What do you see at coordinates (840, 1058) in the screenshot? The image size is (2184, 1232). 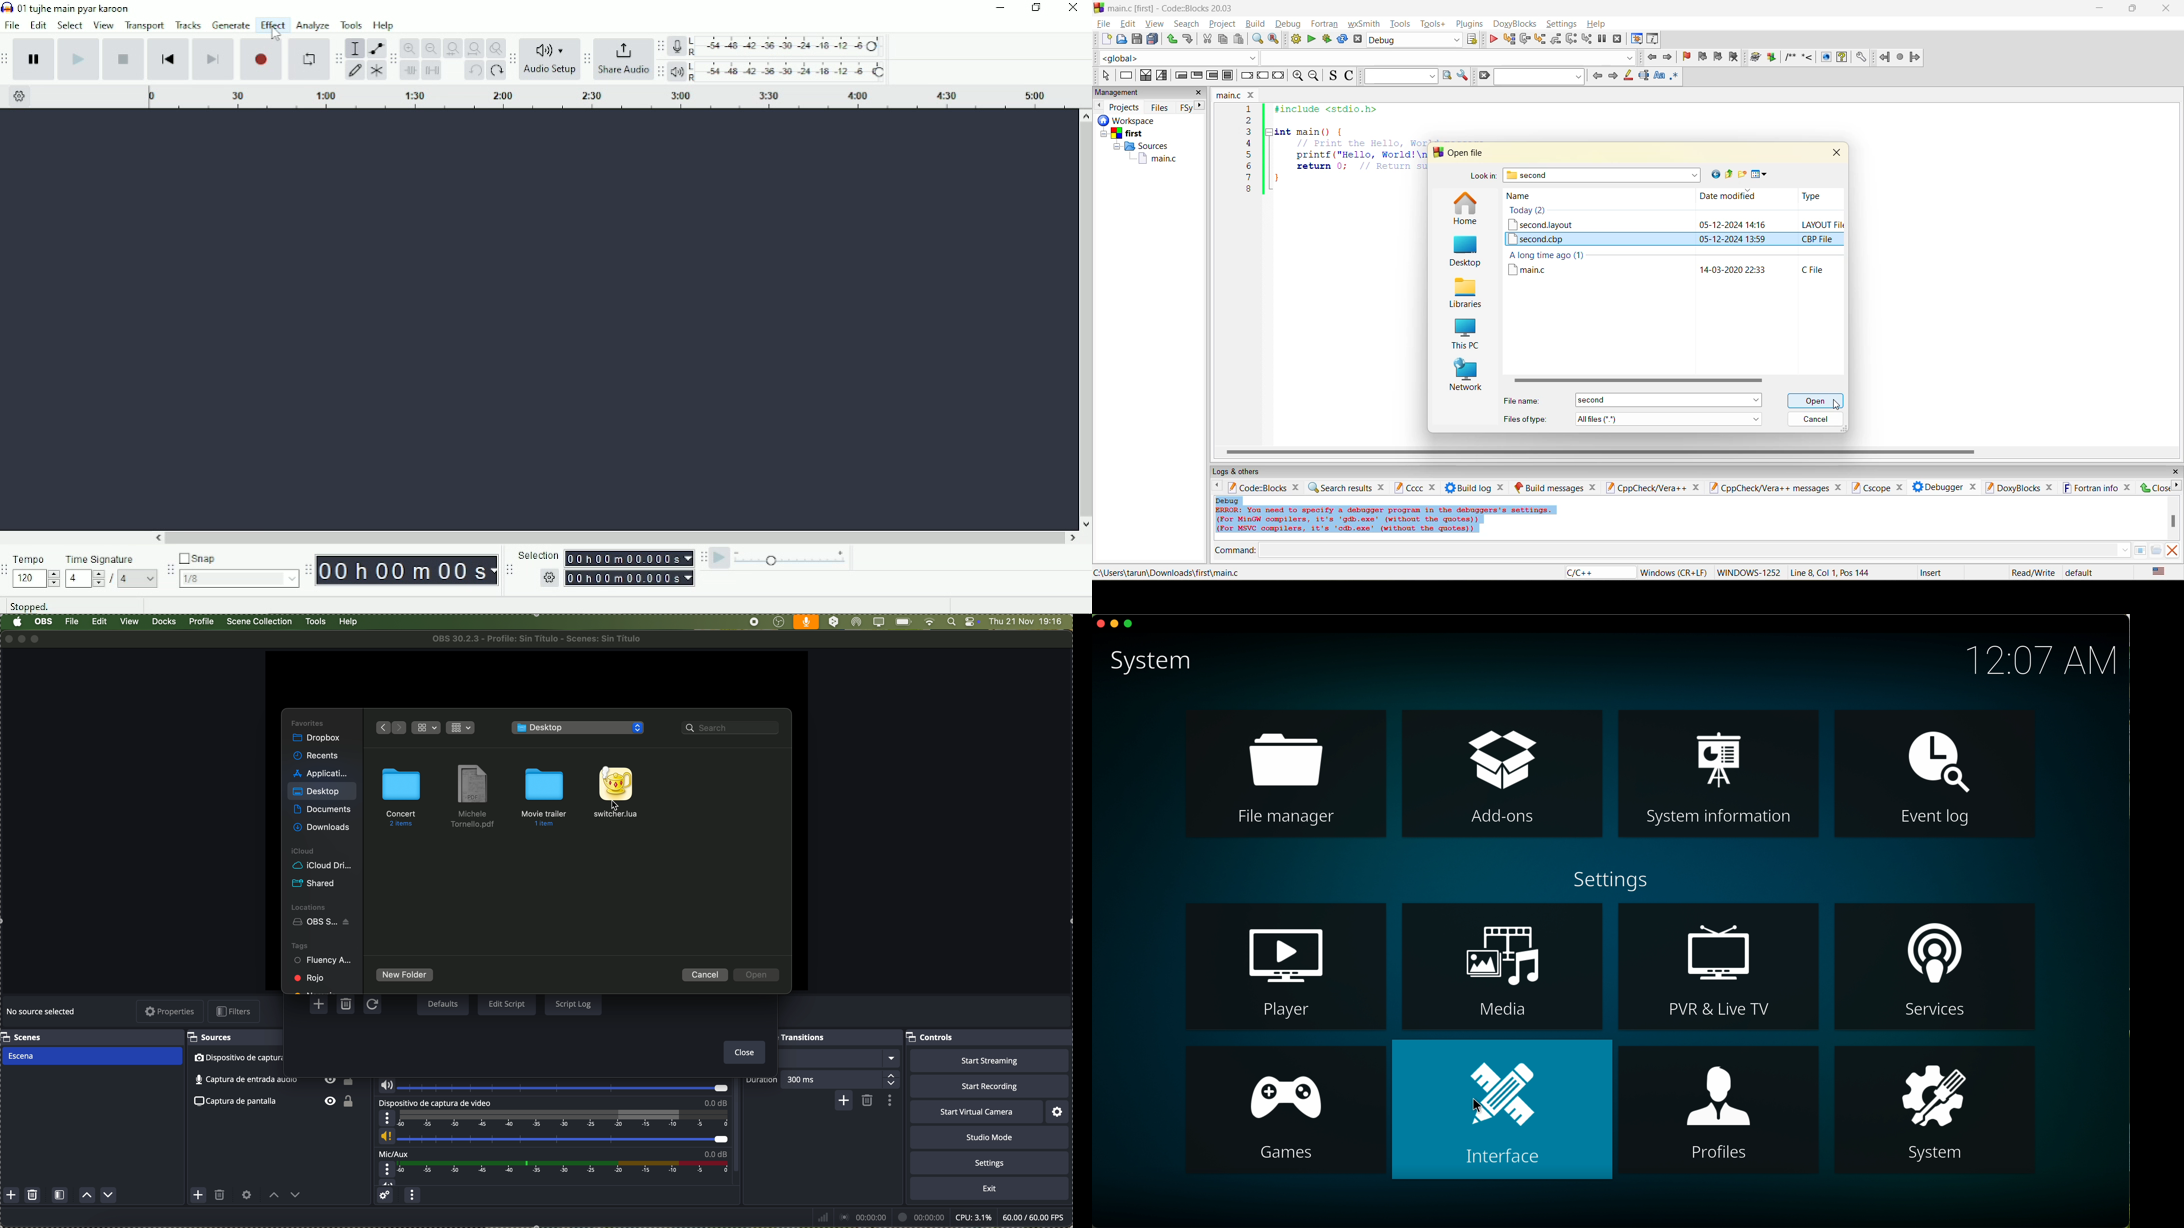 I see `fade` at bounding box center [840, 1058].